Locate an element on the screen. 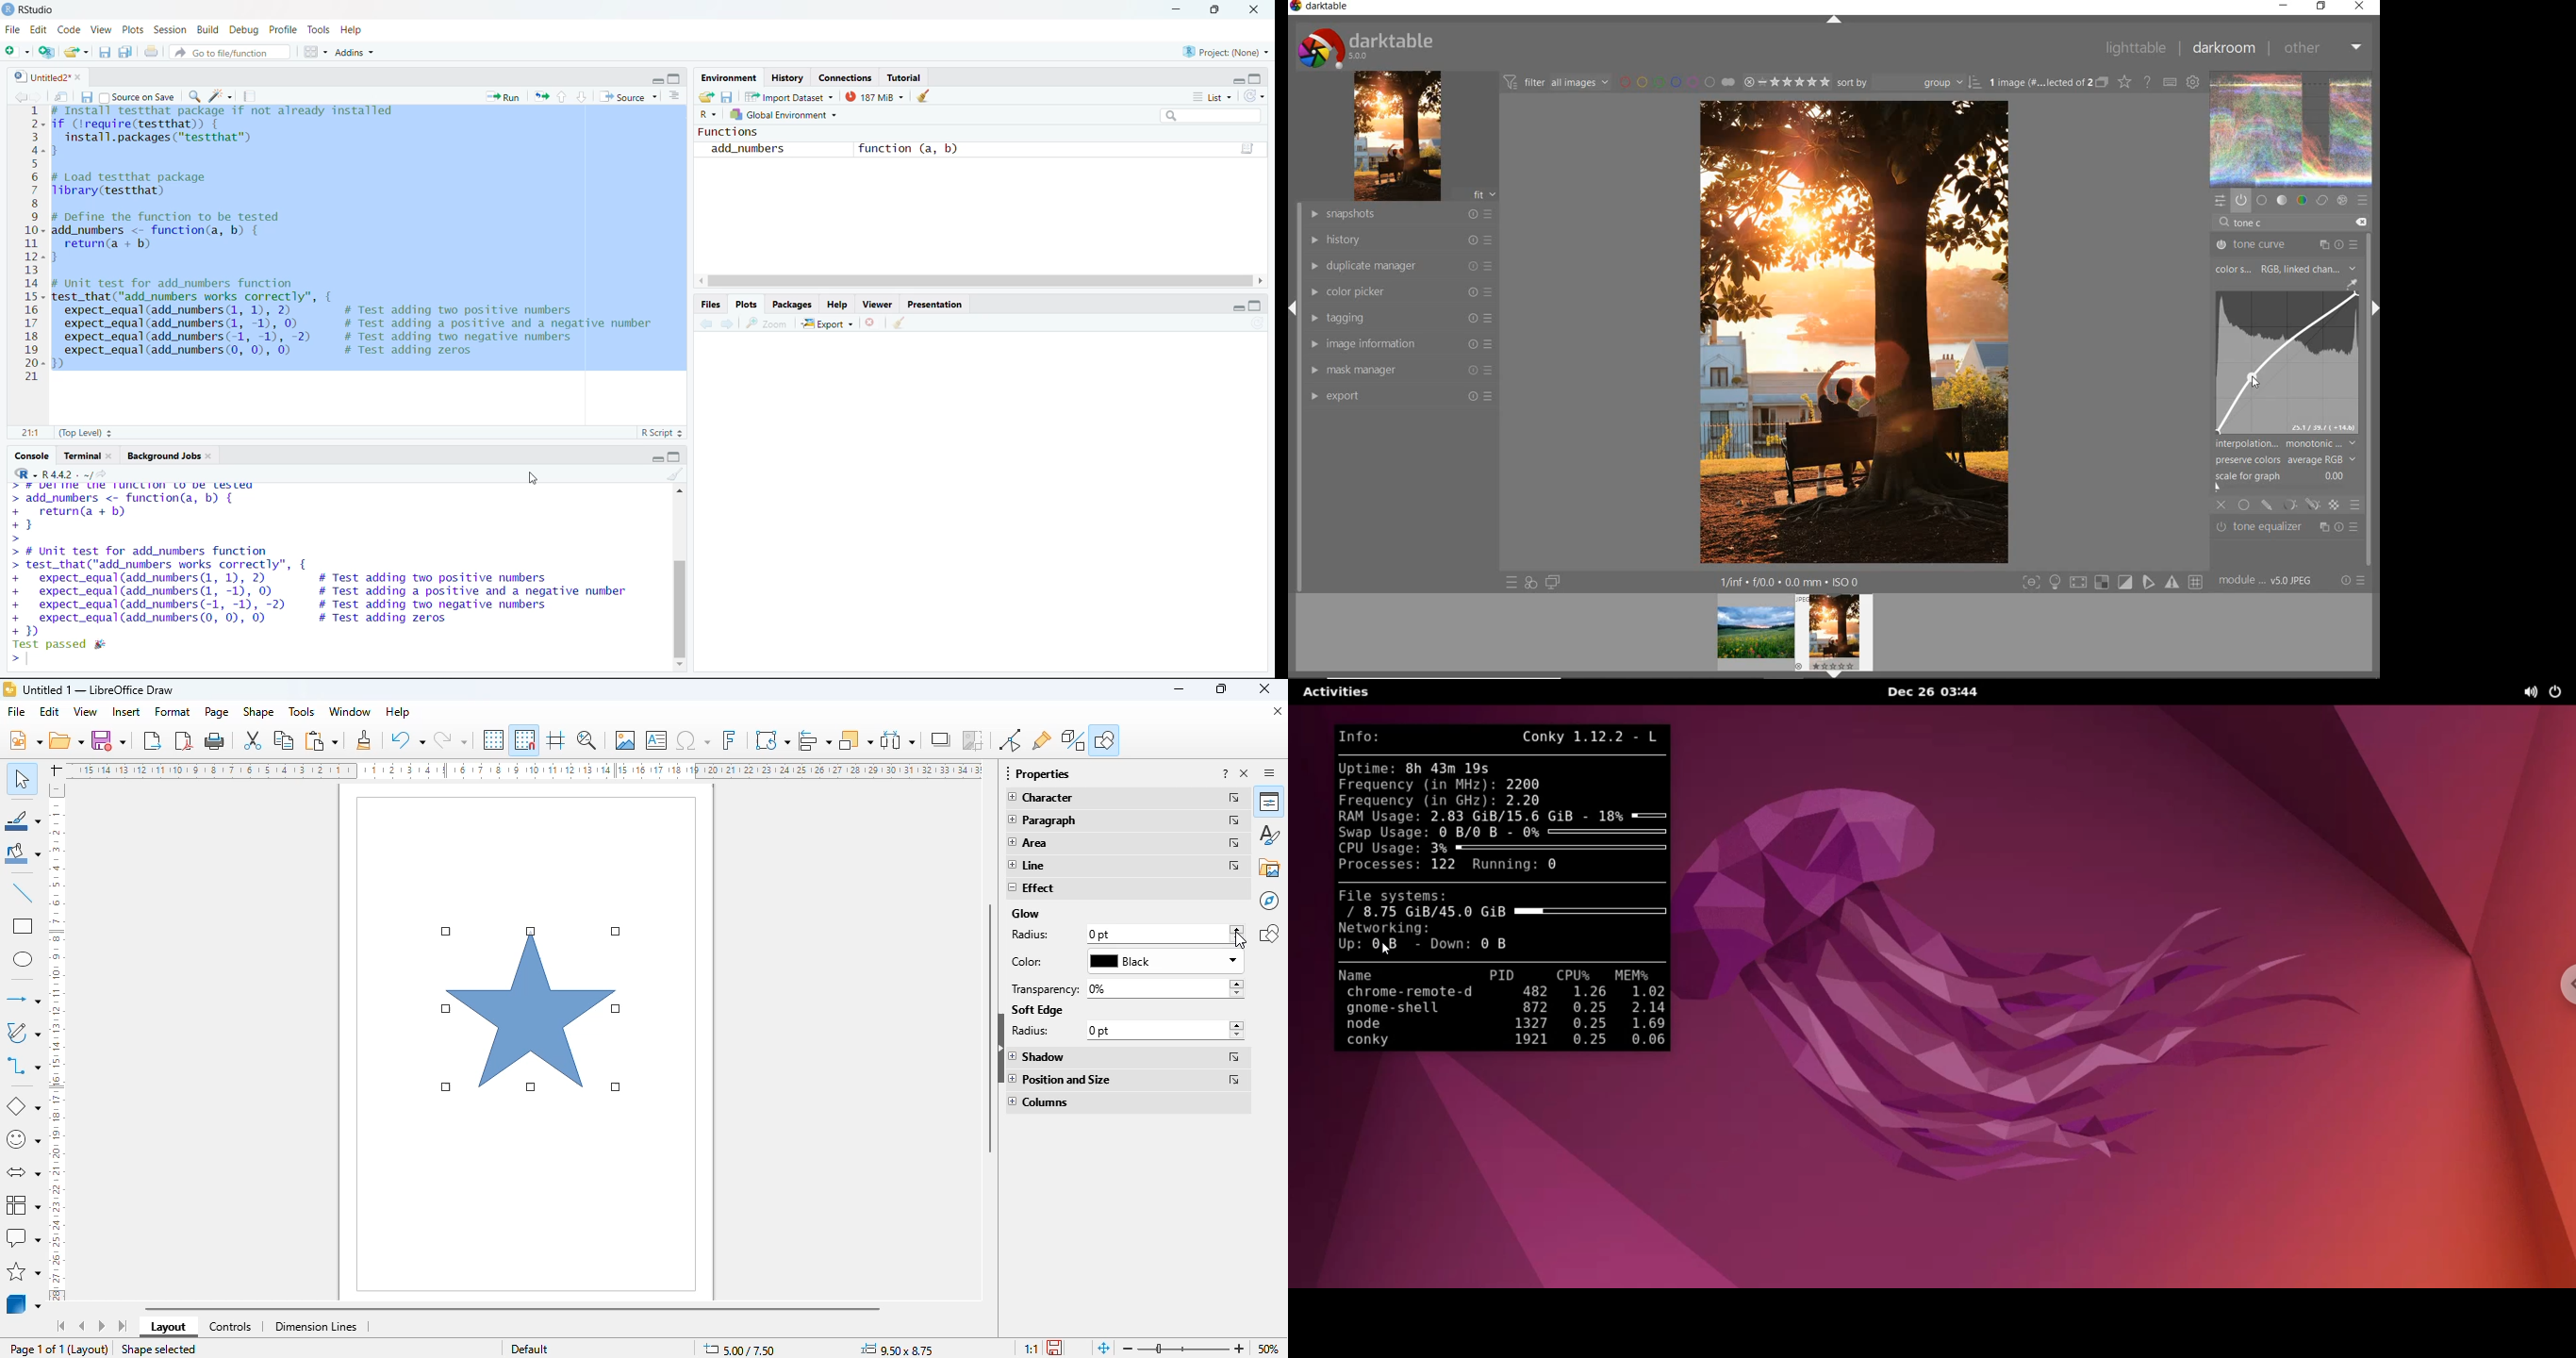 The height and width of the screenshot is (1372, 2576). radius is located at coordinates (1033, 936).